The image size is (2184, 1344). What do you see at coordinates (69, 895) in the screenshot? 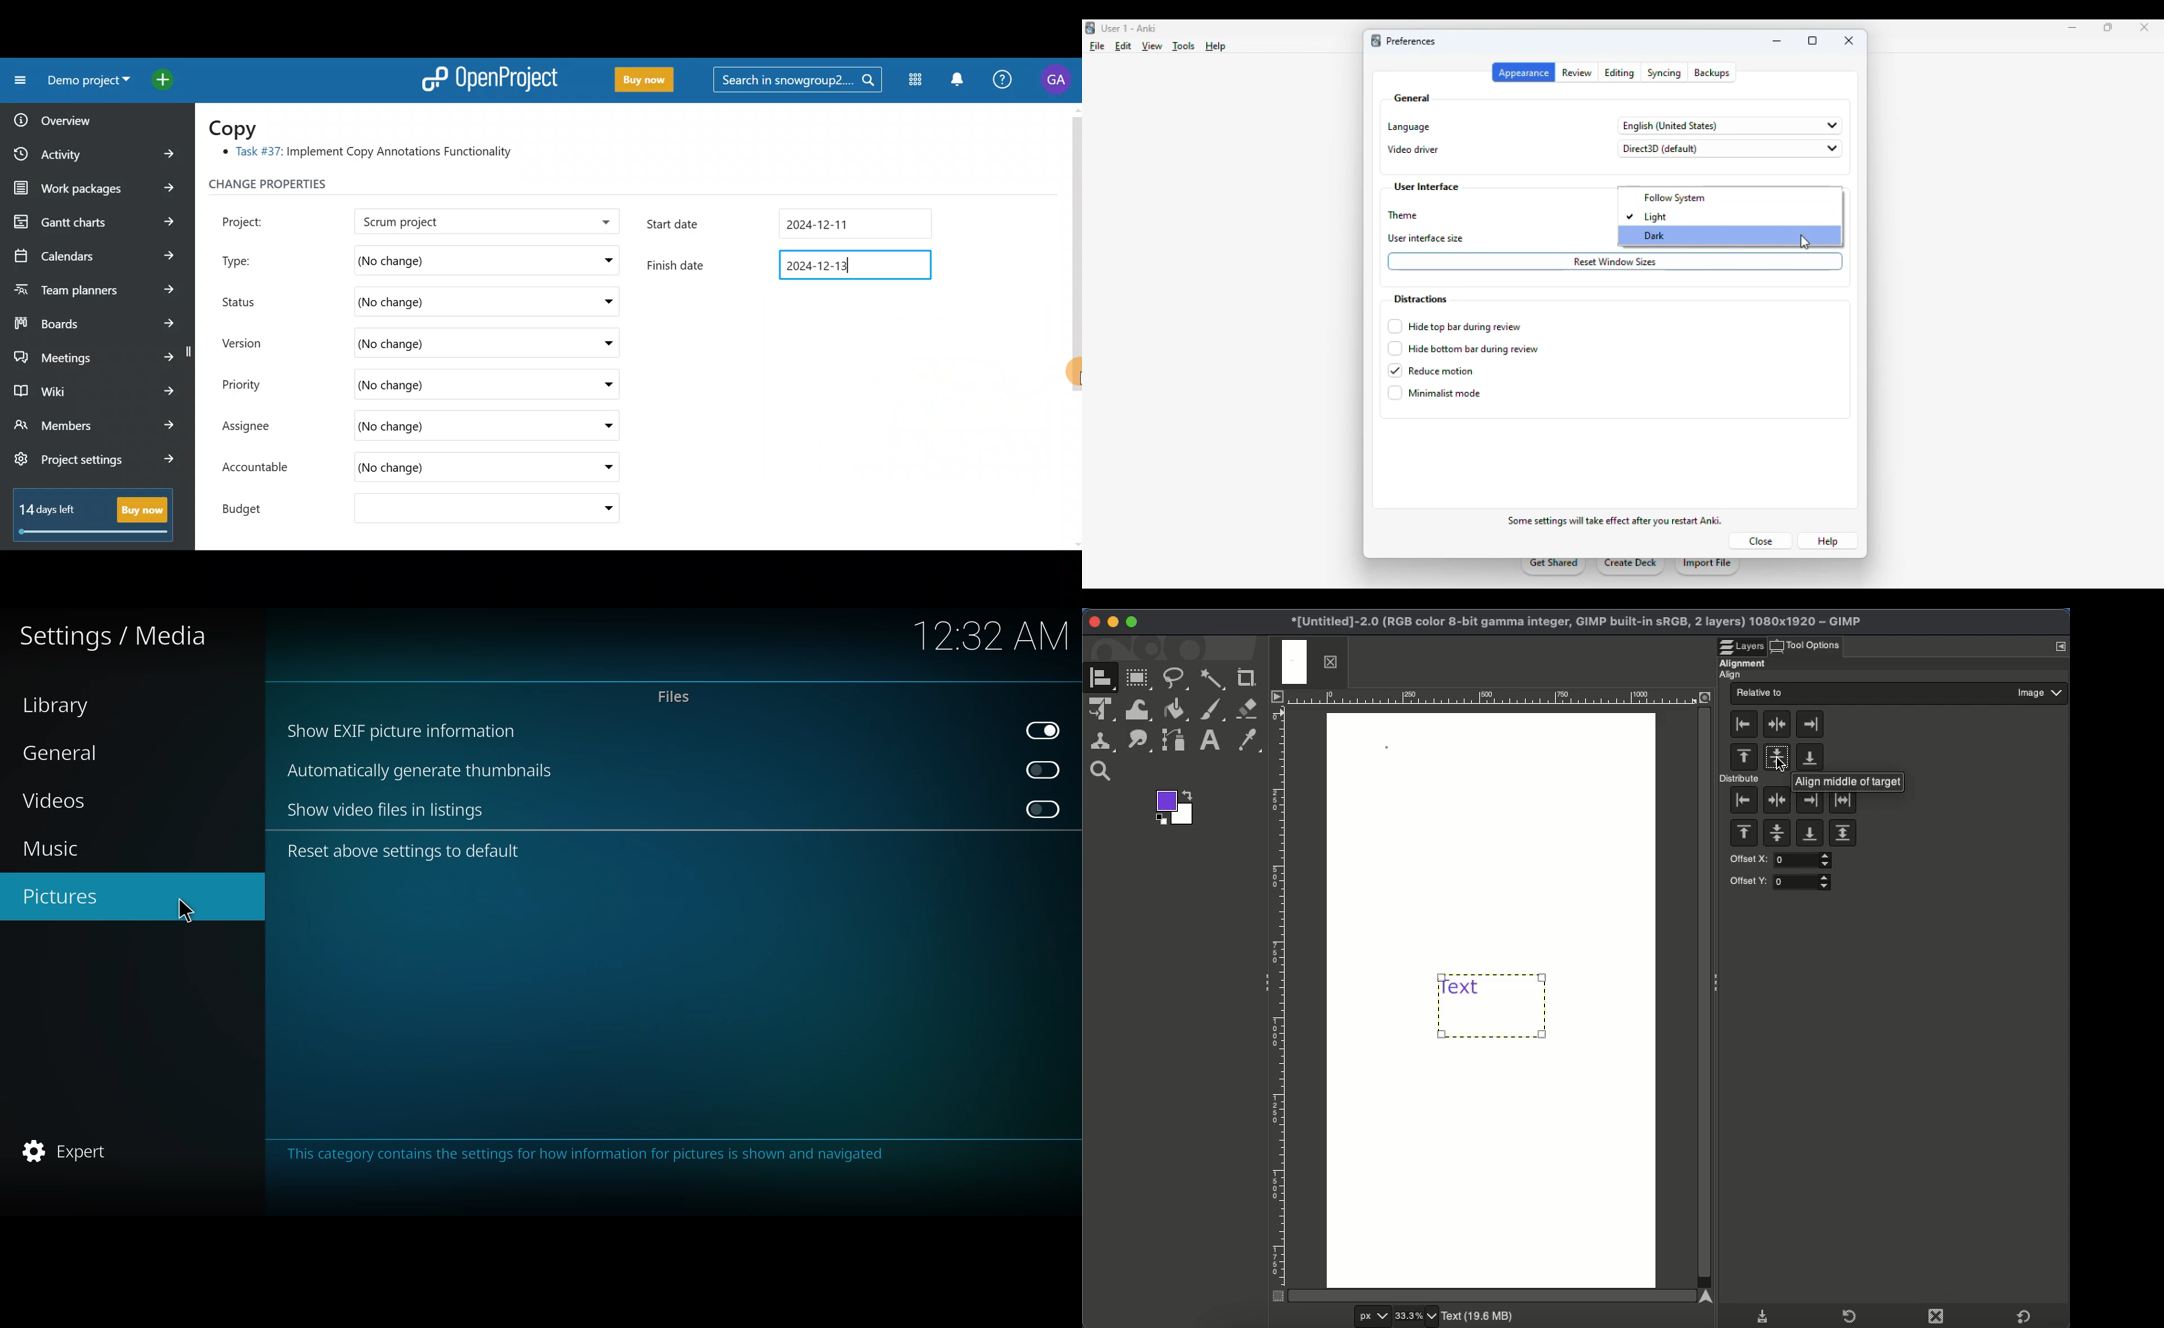
I see `pictures` at bounding box center [69, 895].